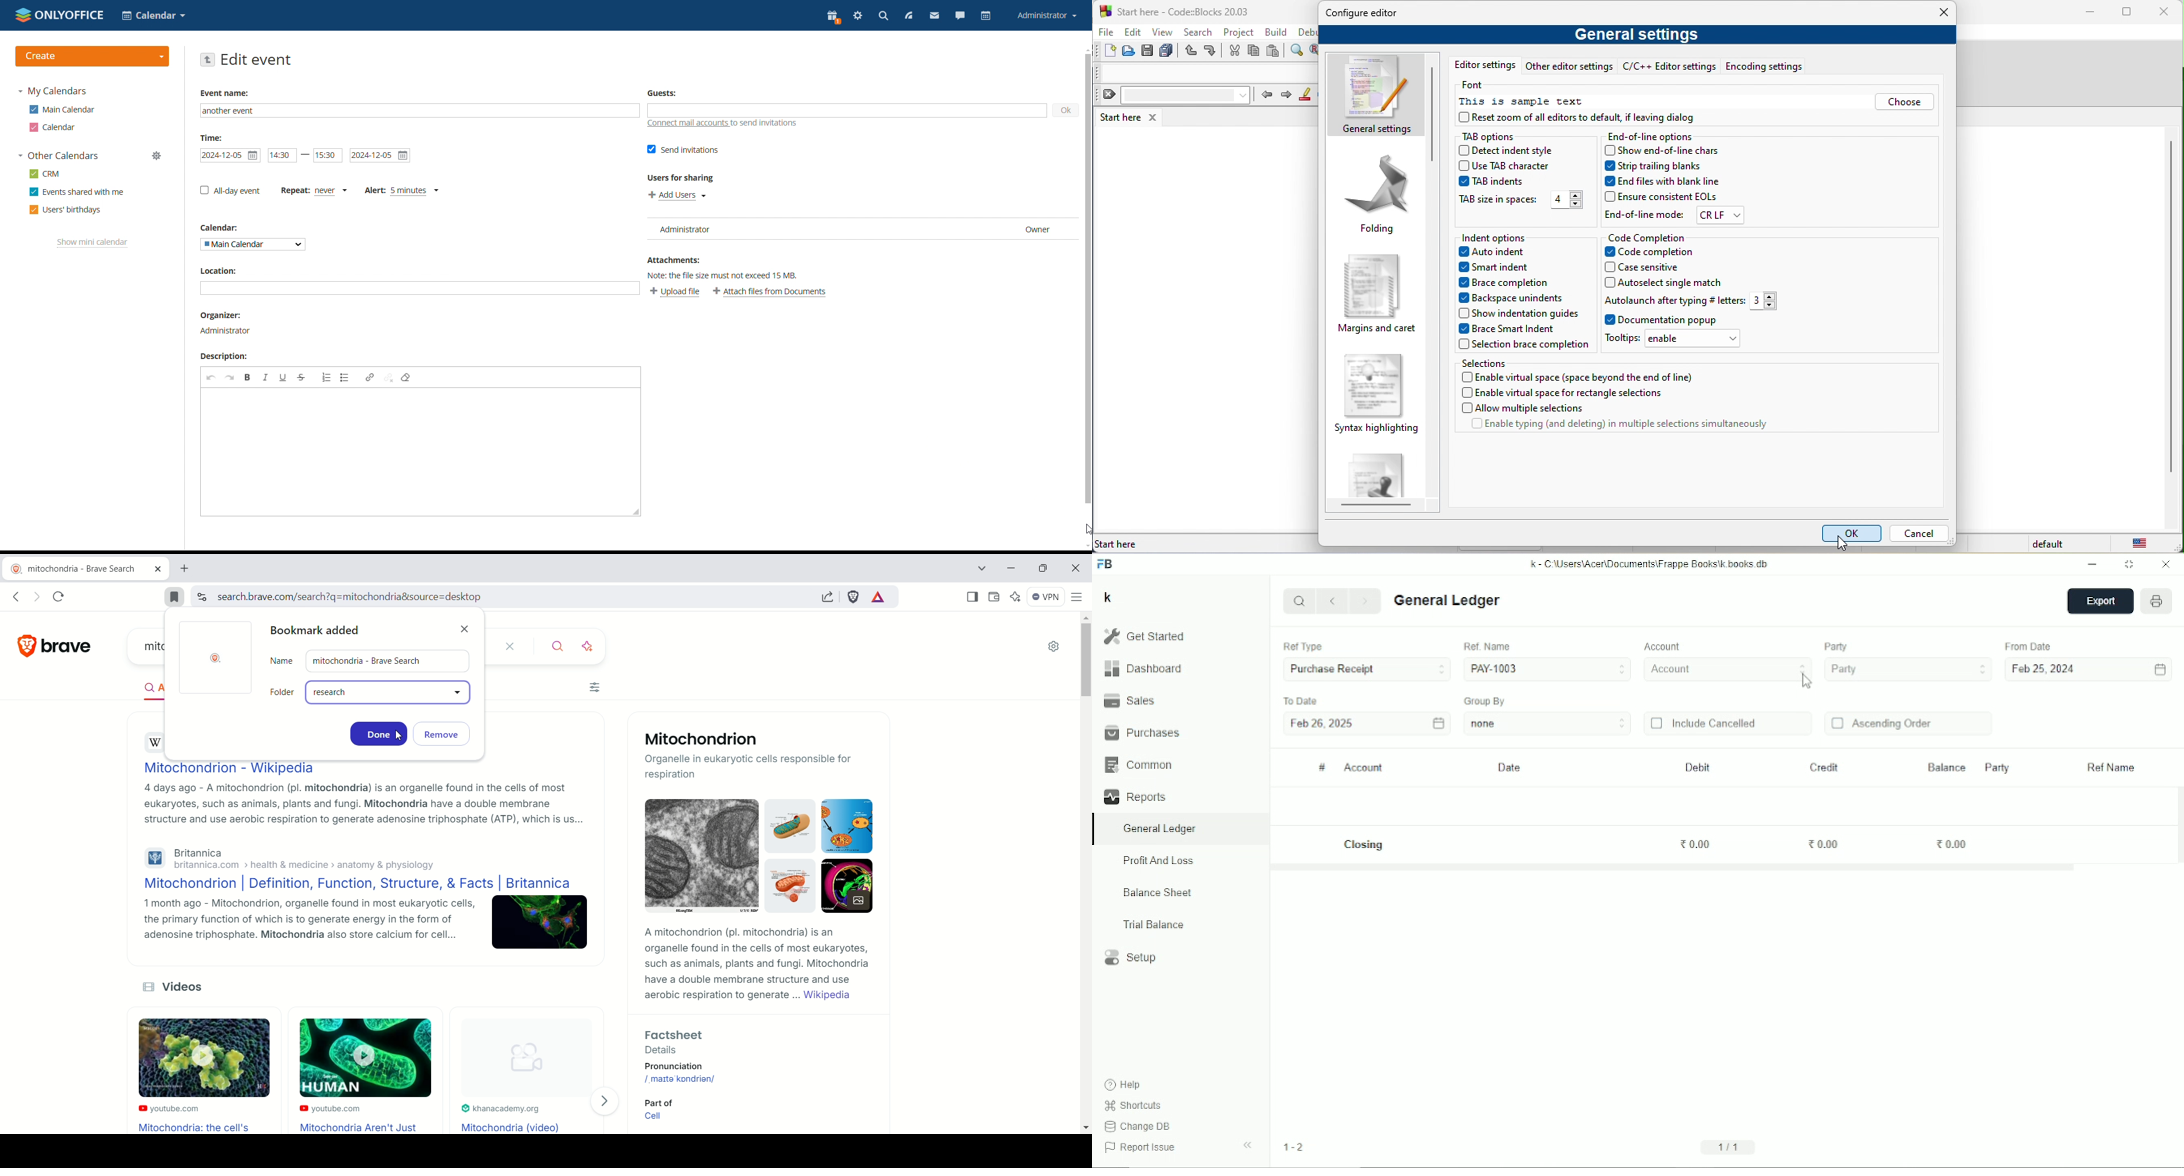  I want to click on Date, so click(1511, 768).